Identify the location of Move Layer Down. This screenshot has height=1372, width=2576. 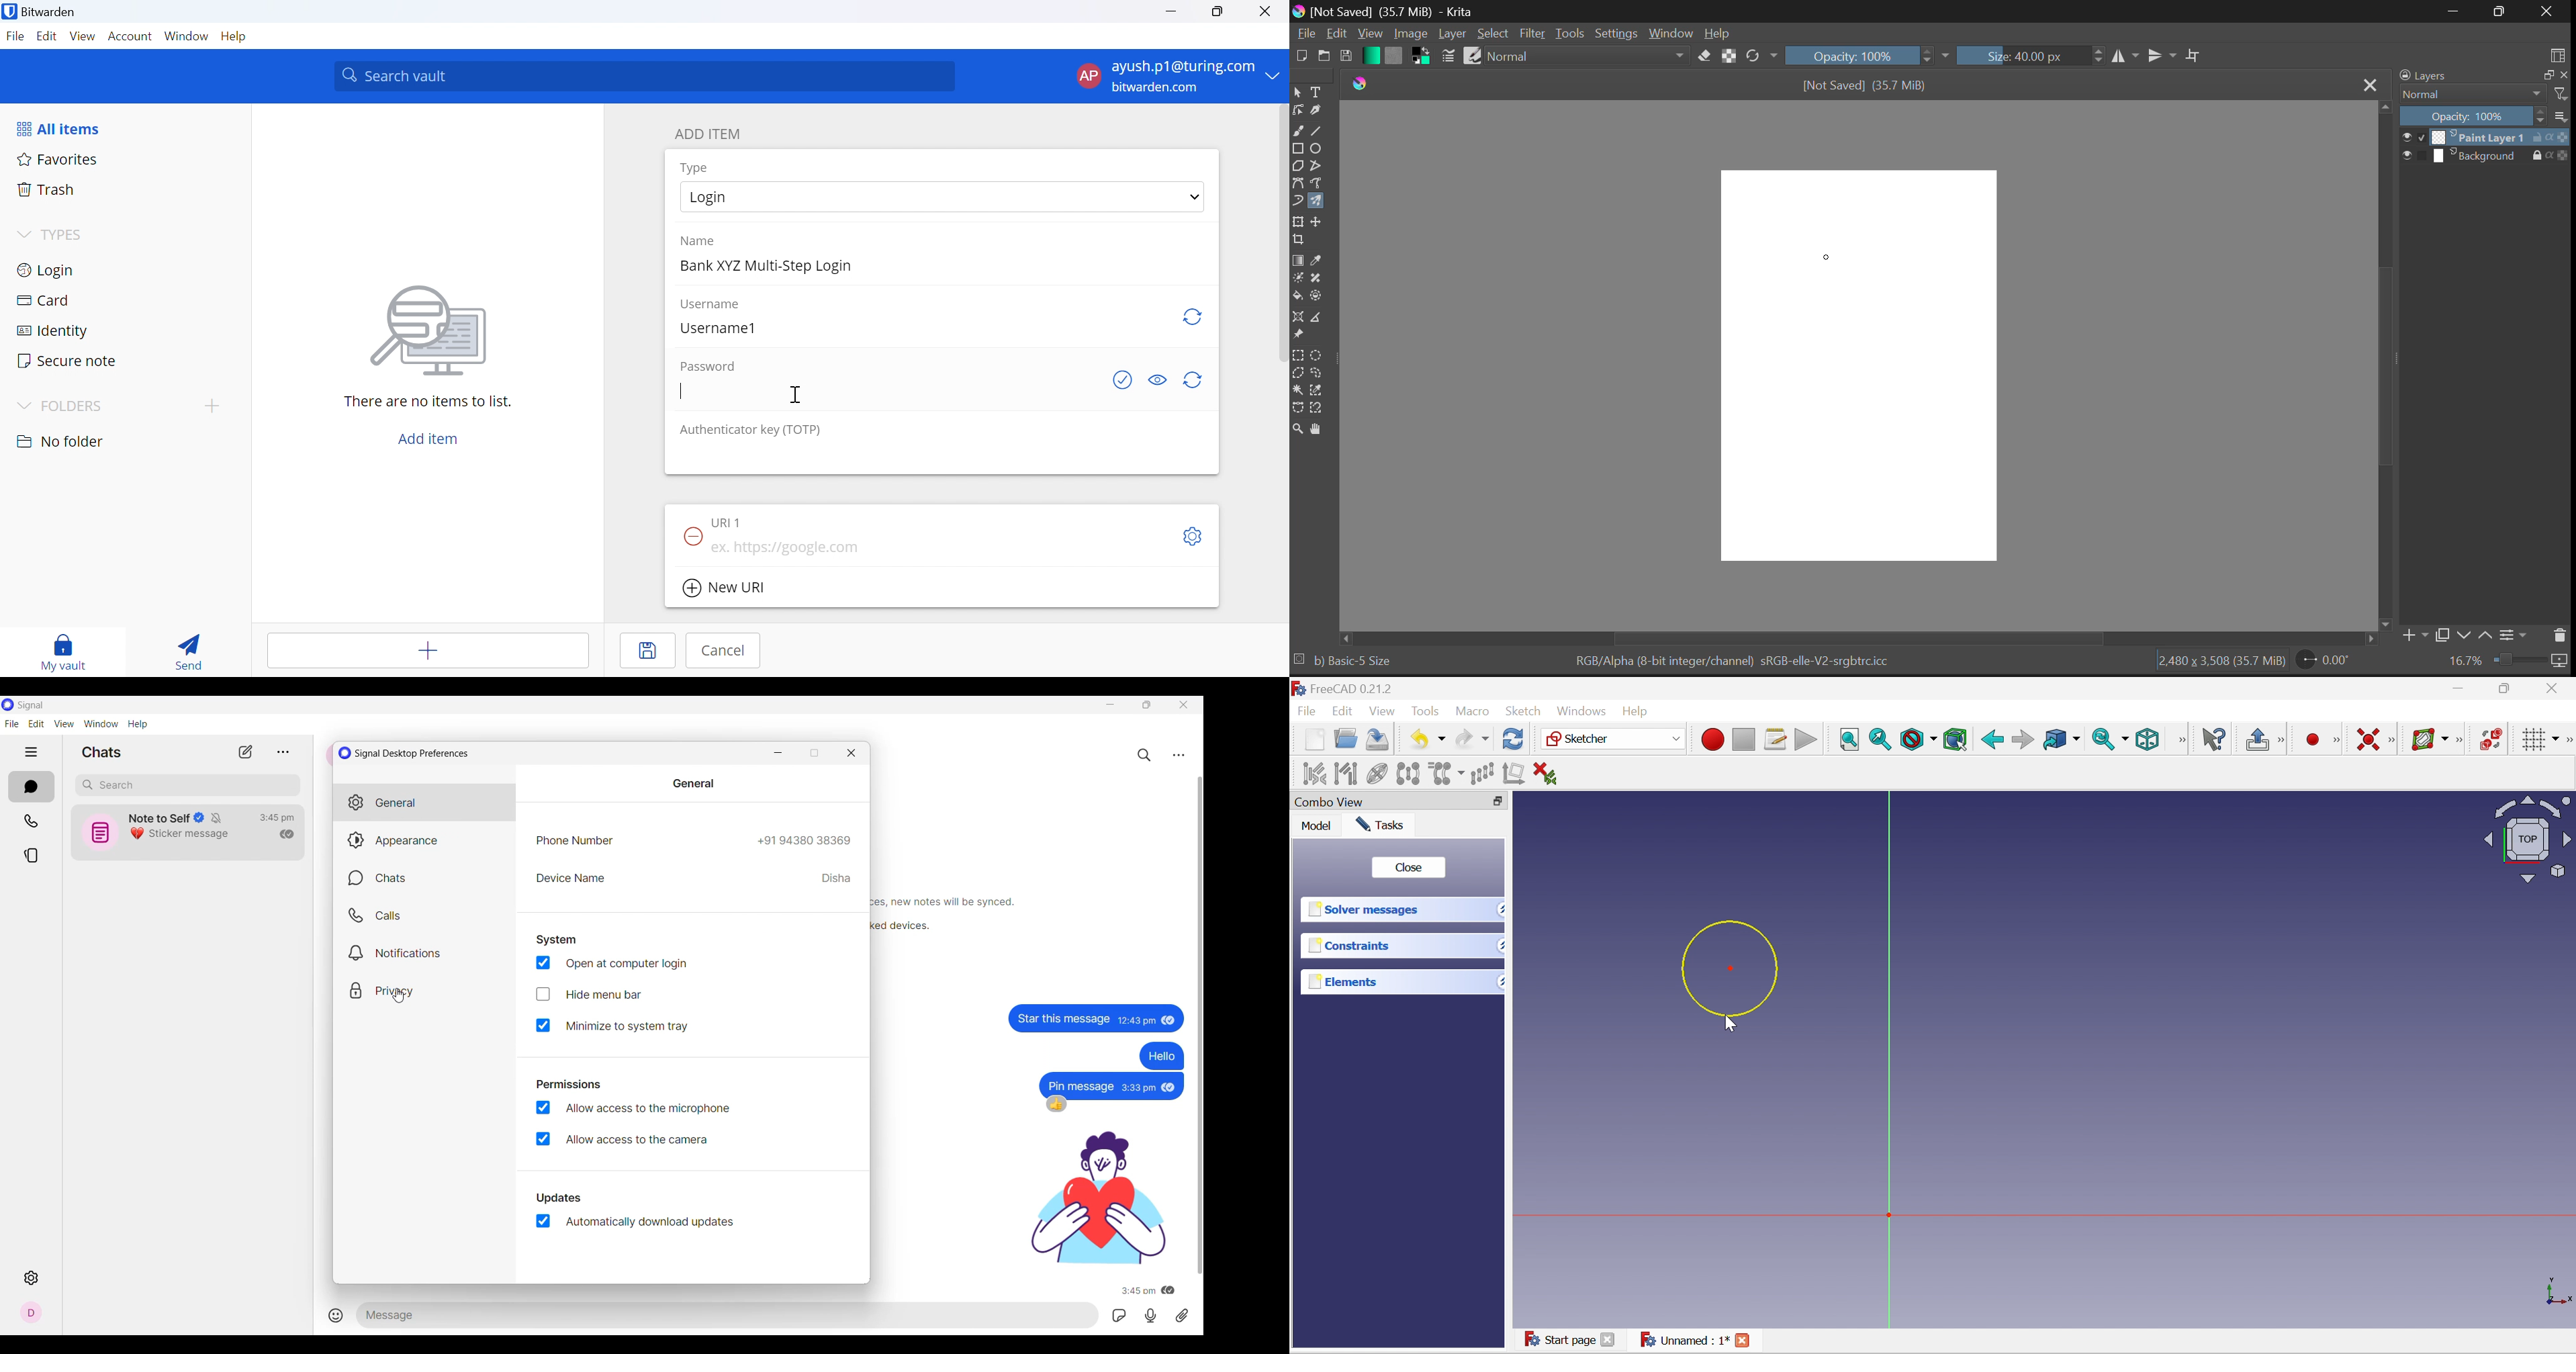
(2467, 636).